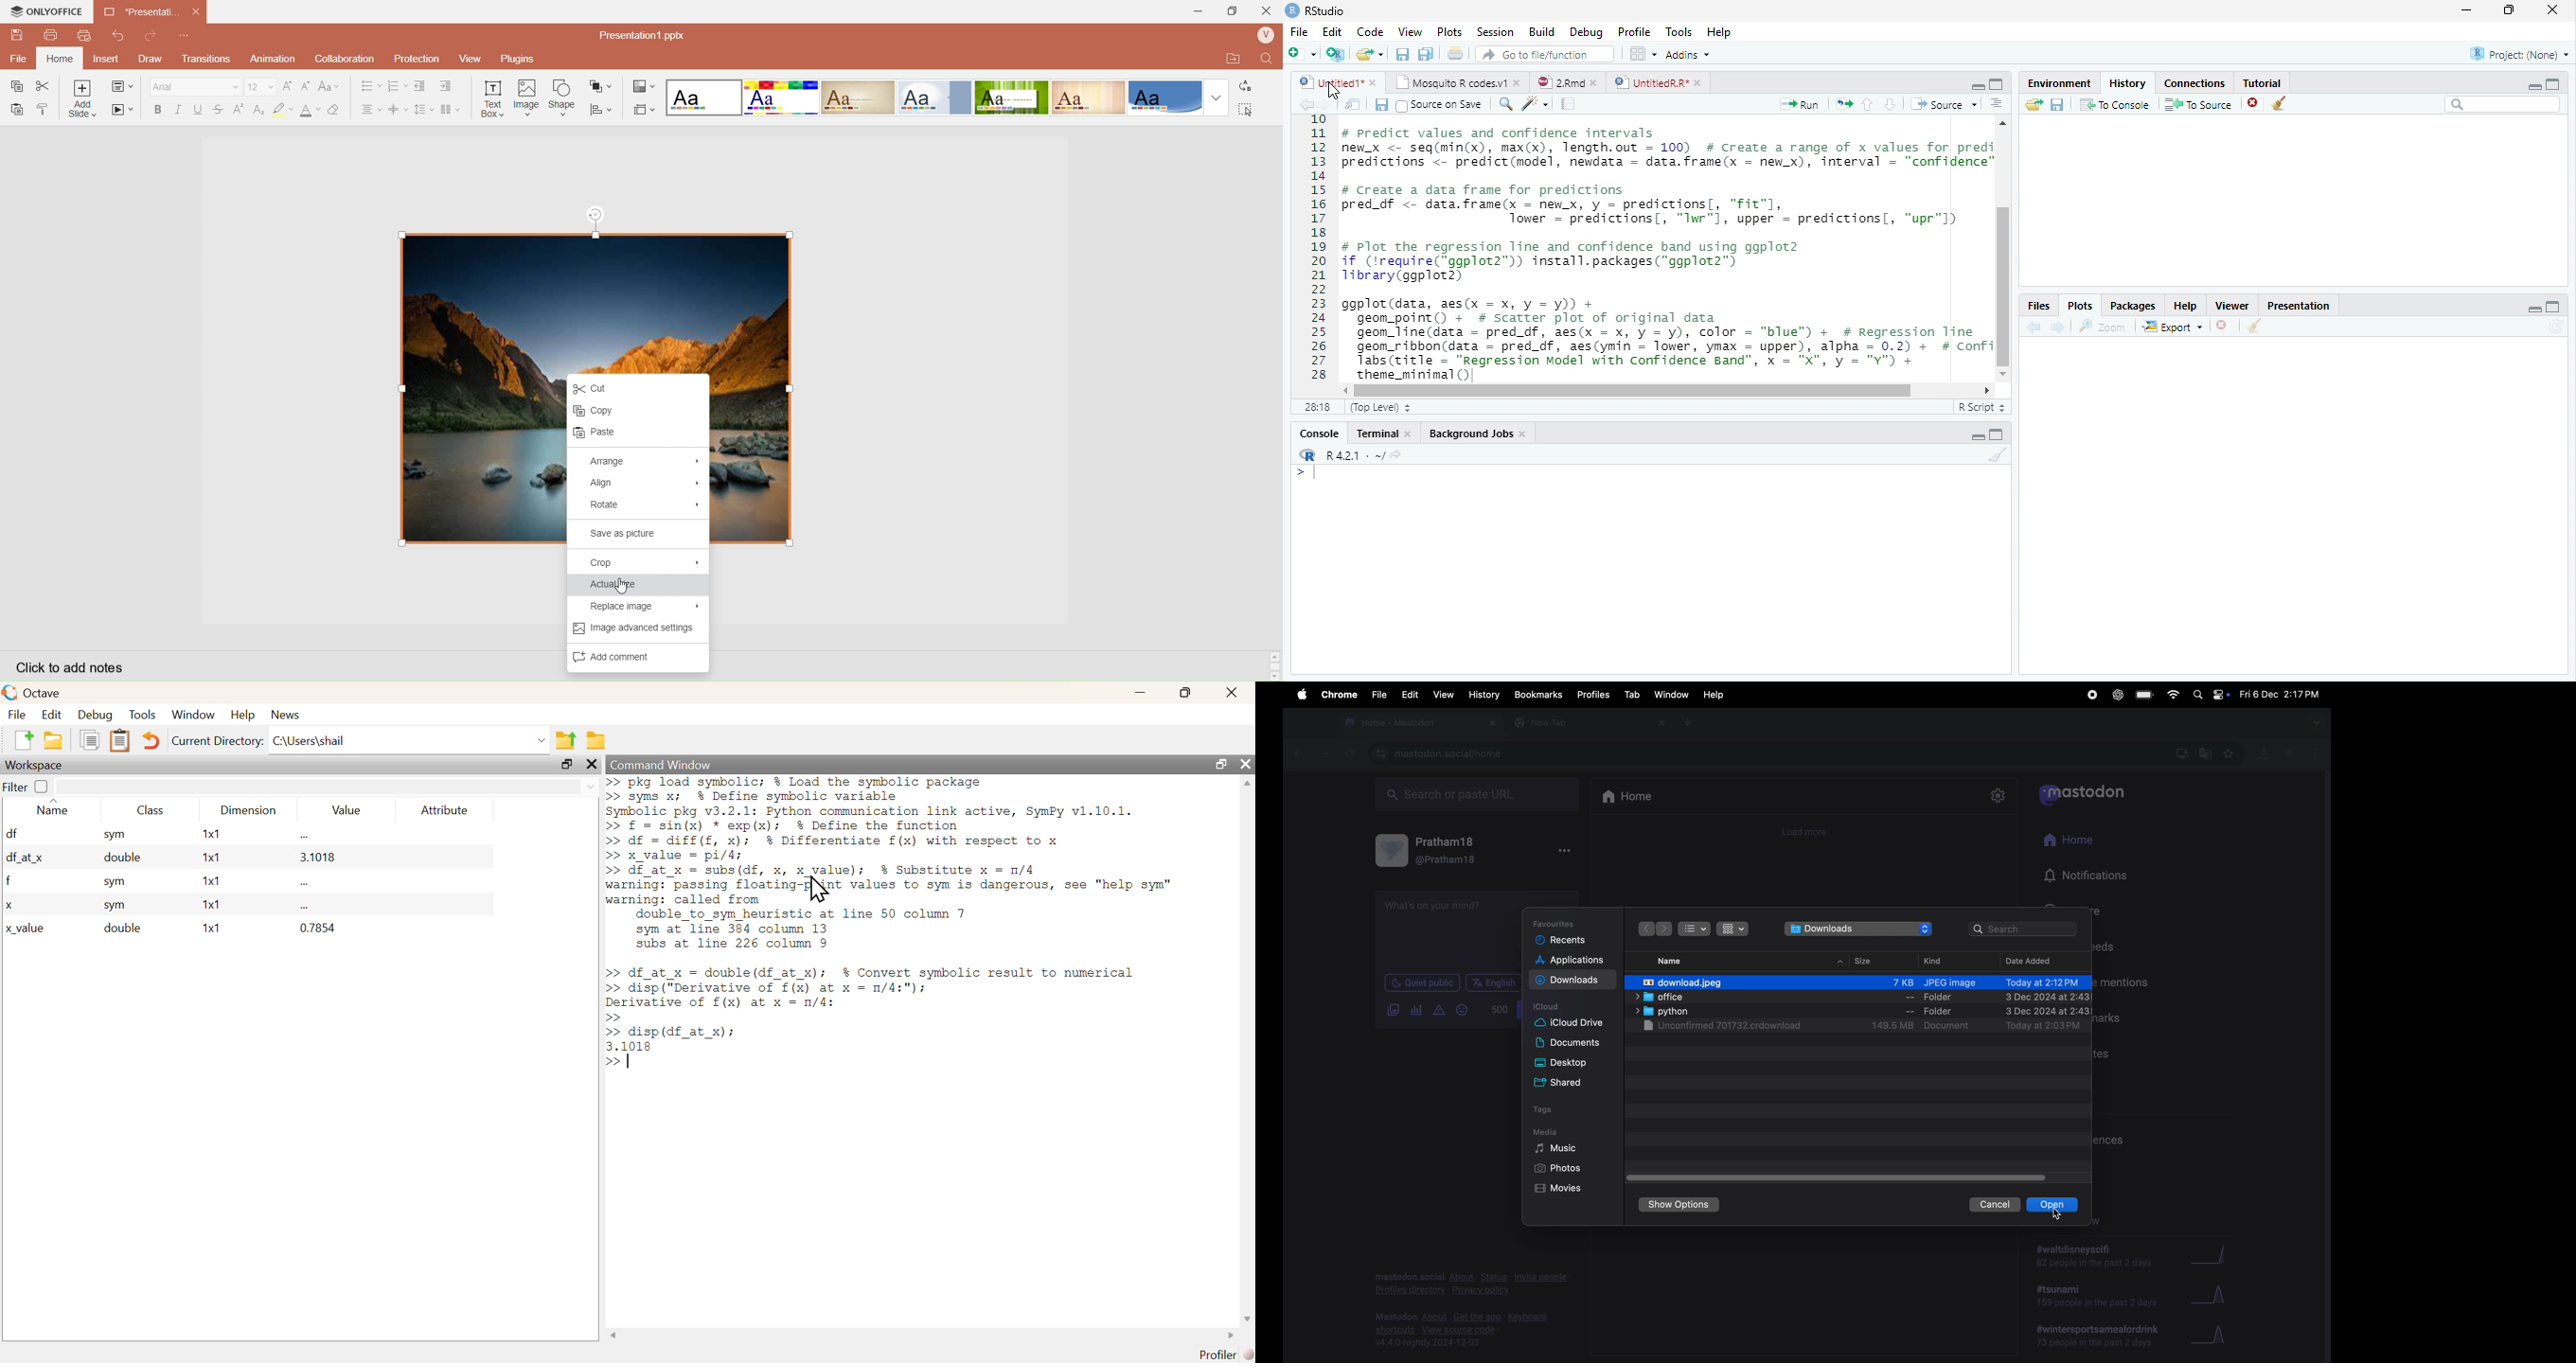 The height and width of the screenshot is (1372, 2576). What do you see at coordinates (1945, 105) in the screenshot?
I see `Source` at bounding box center [1945, 105].